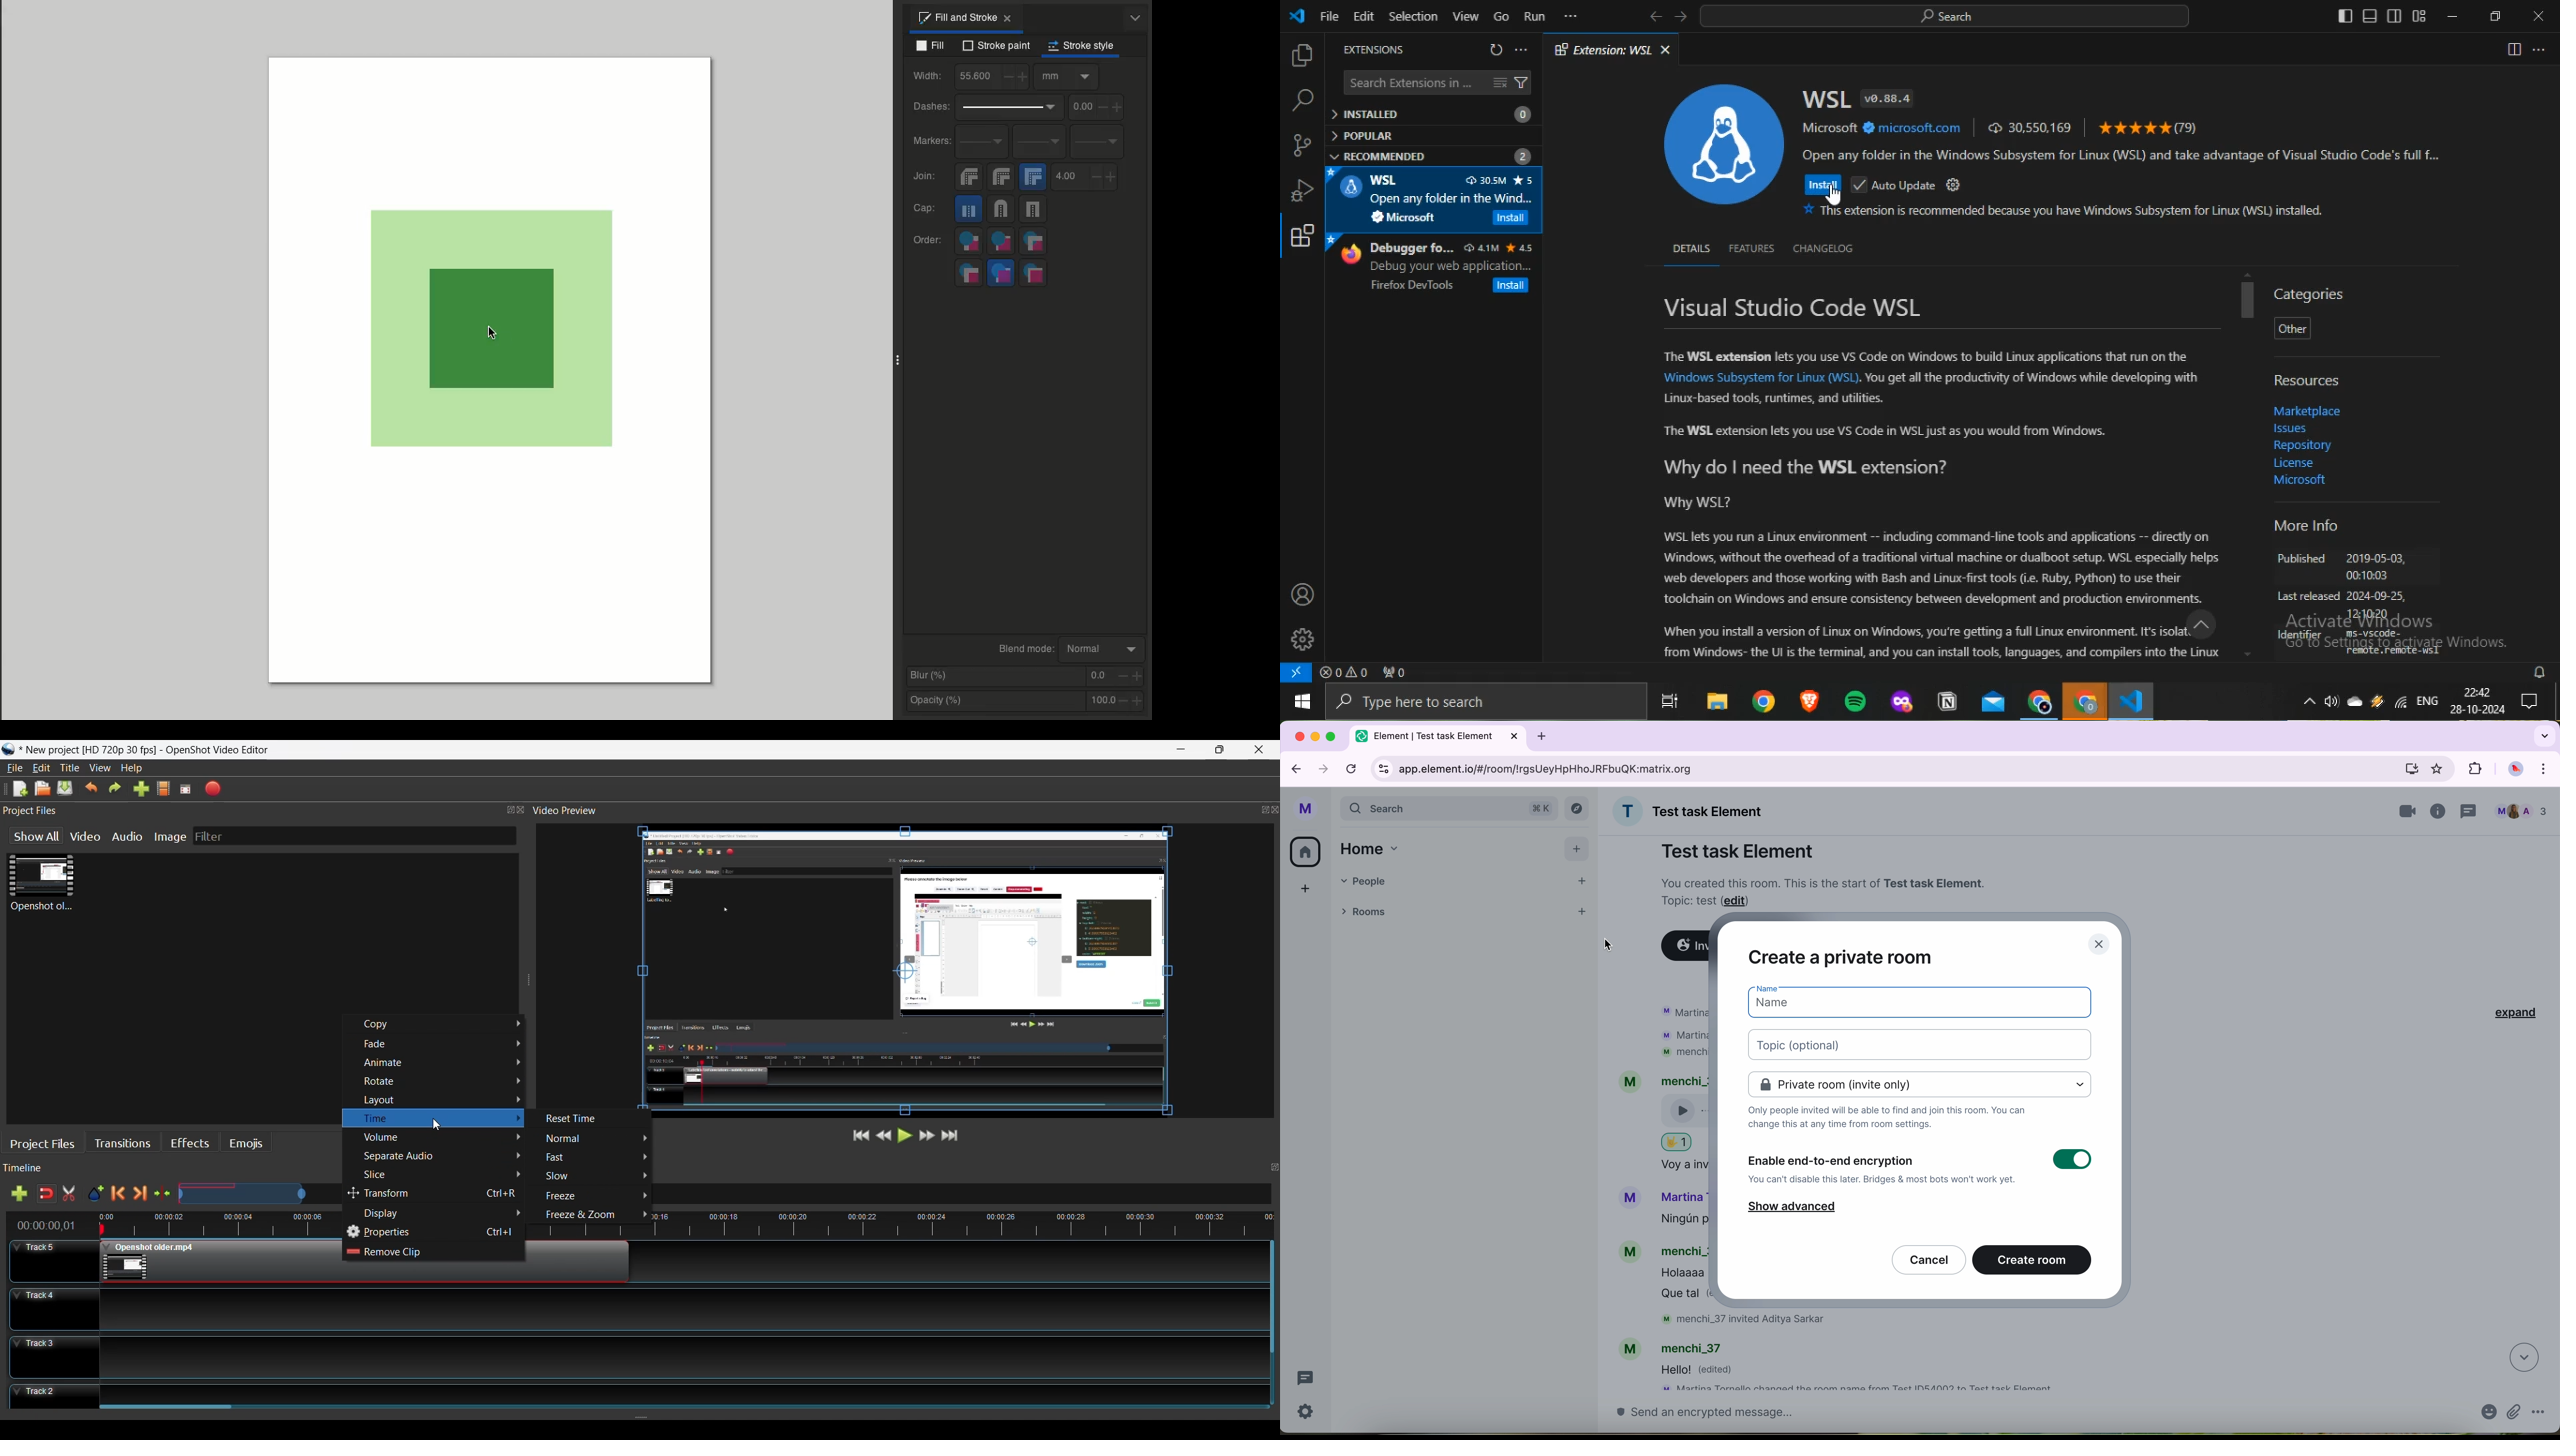 The image size is (2576, 1456). Describe the element at coordinates (50, 1259) in the screenshot. I see `Track Header` at that location.